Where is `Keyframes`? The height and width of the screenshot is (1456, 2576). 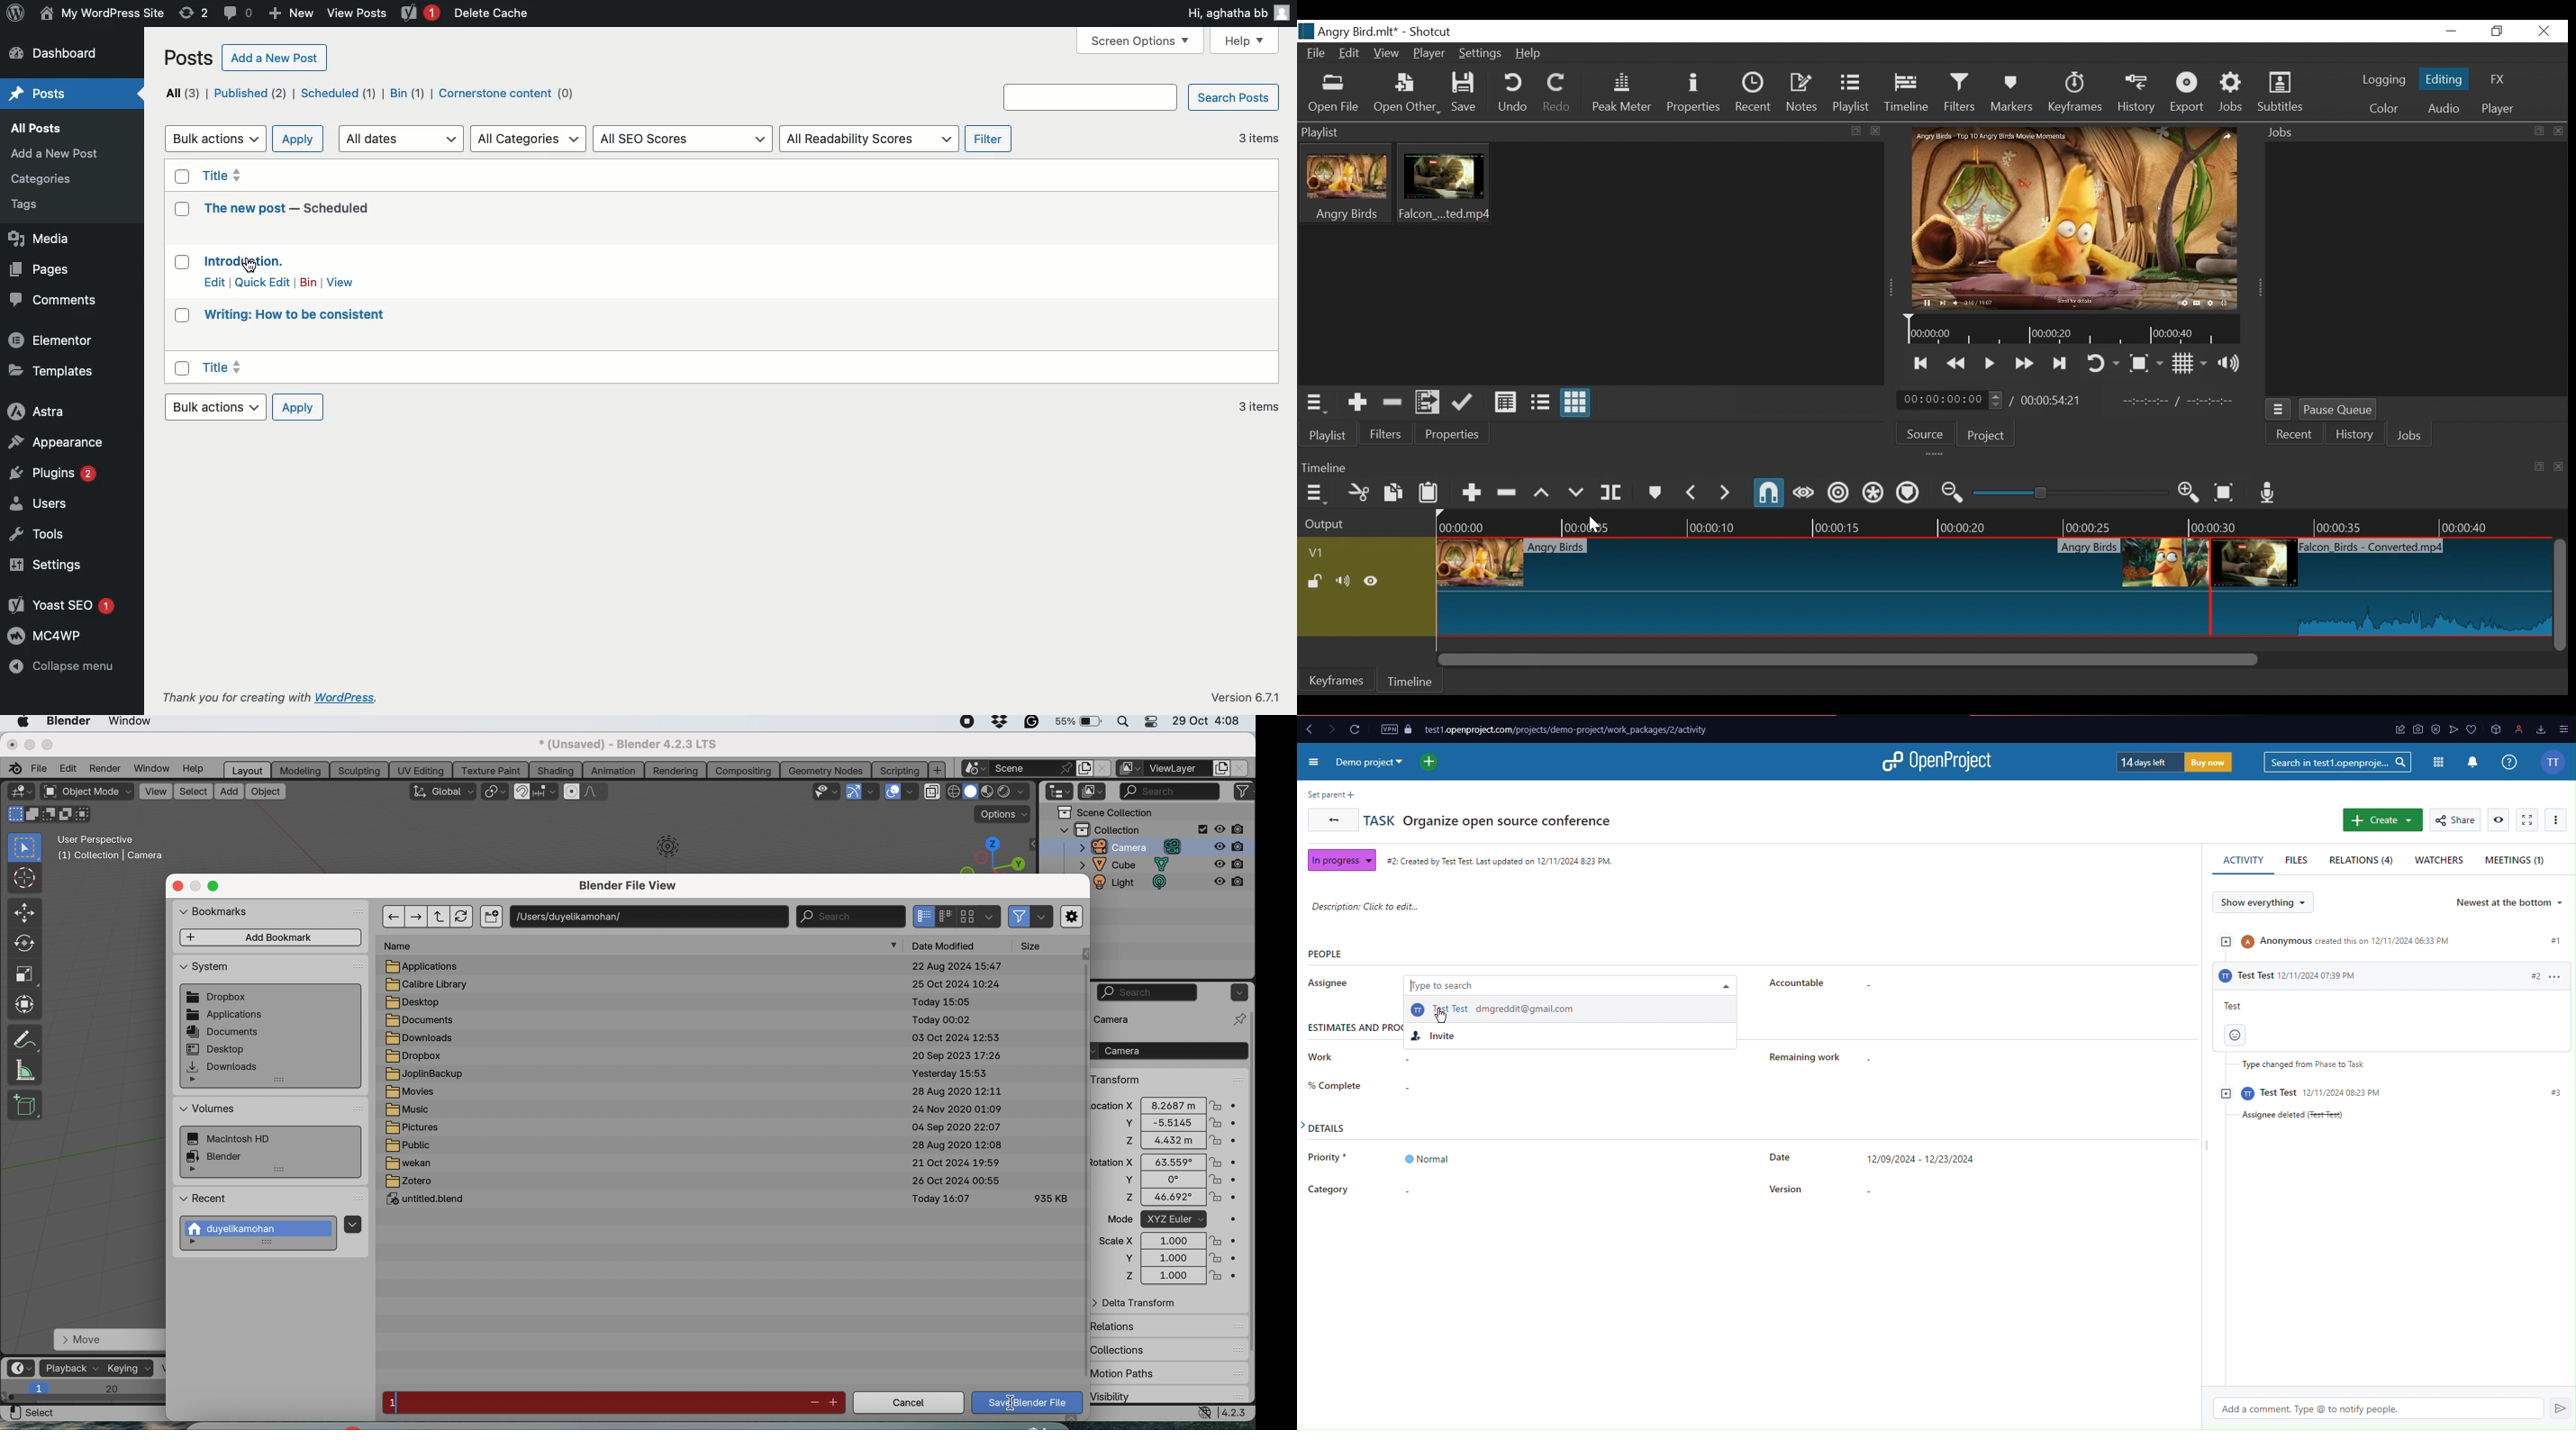 Keyframes is located at coordinates (2074, 93).